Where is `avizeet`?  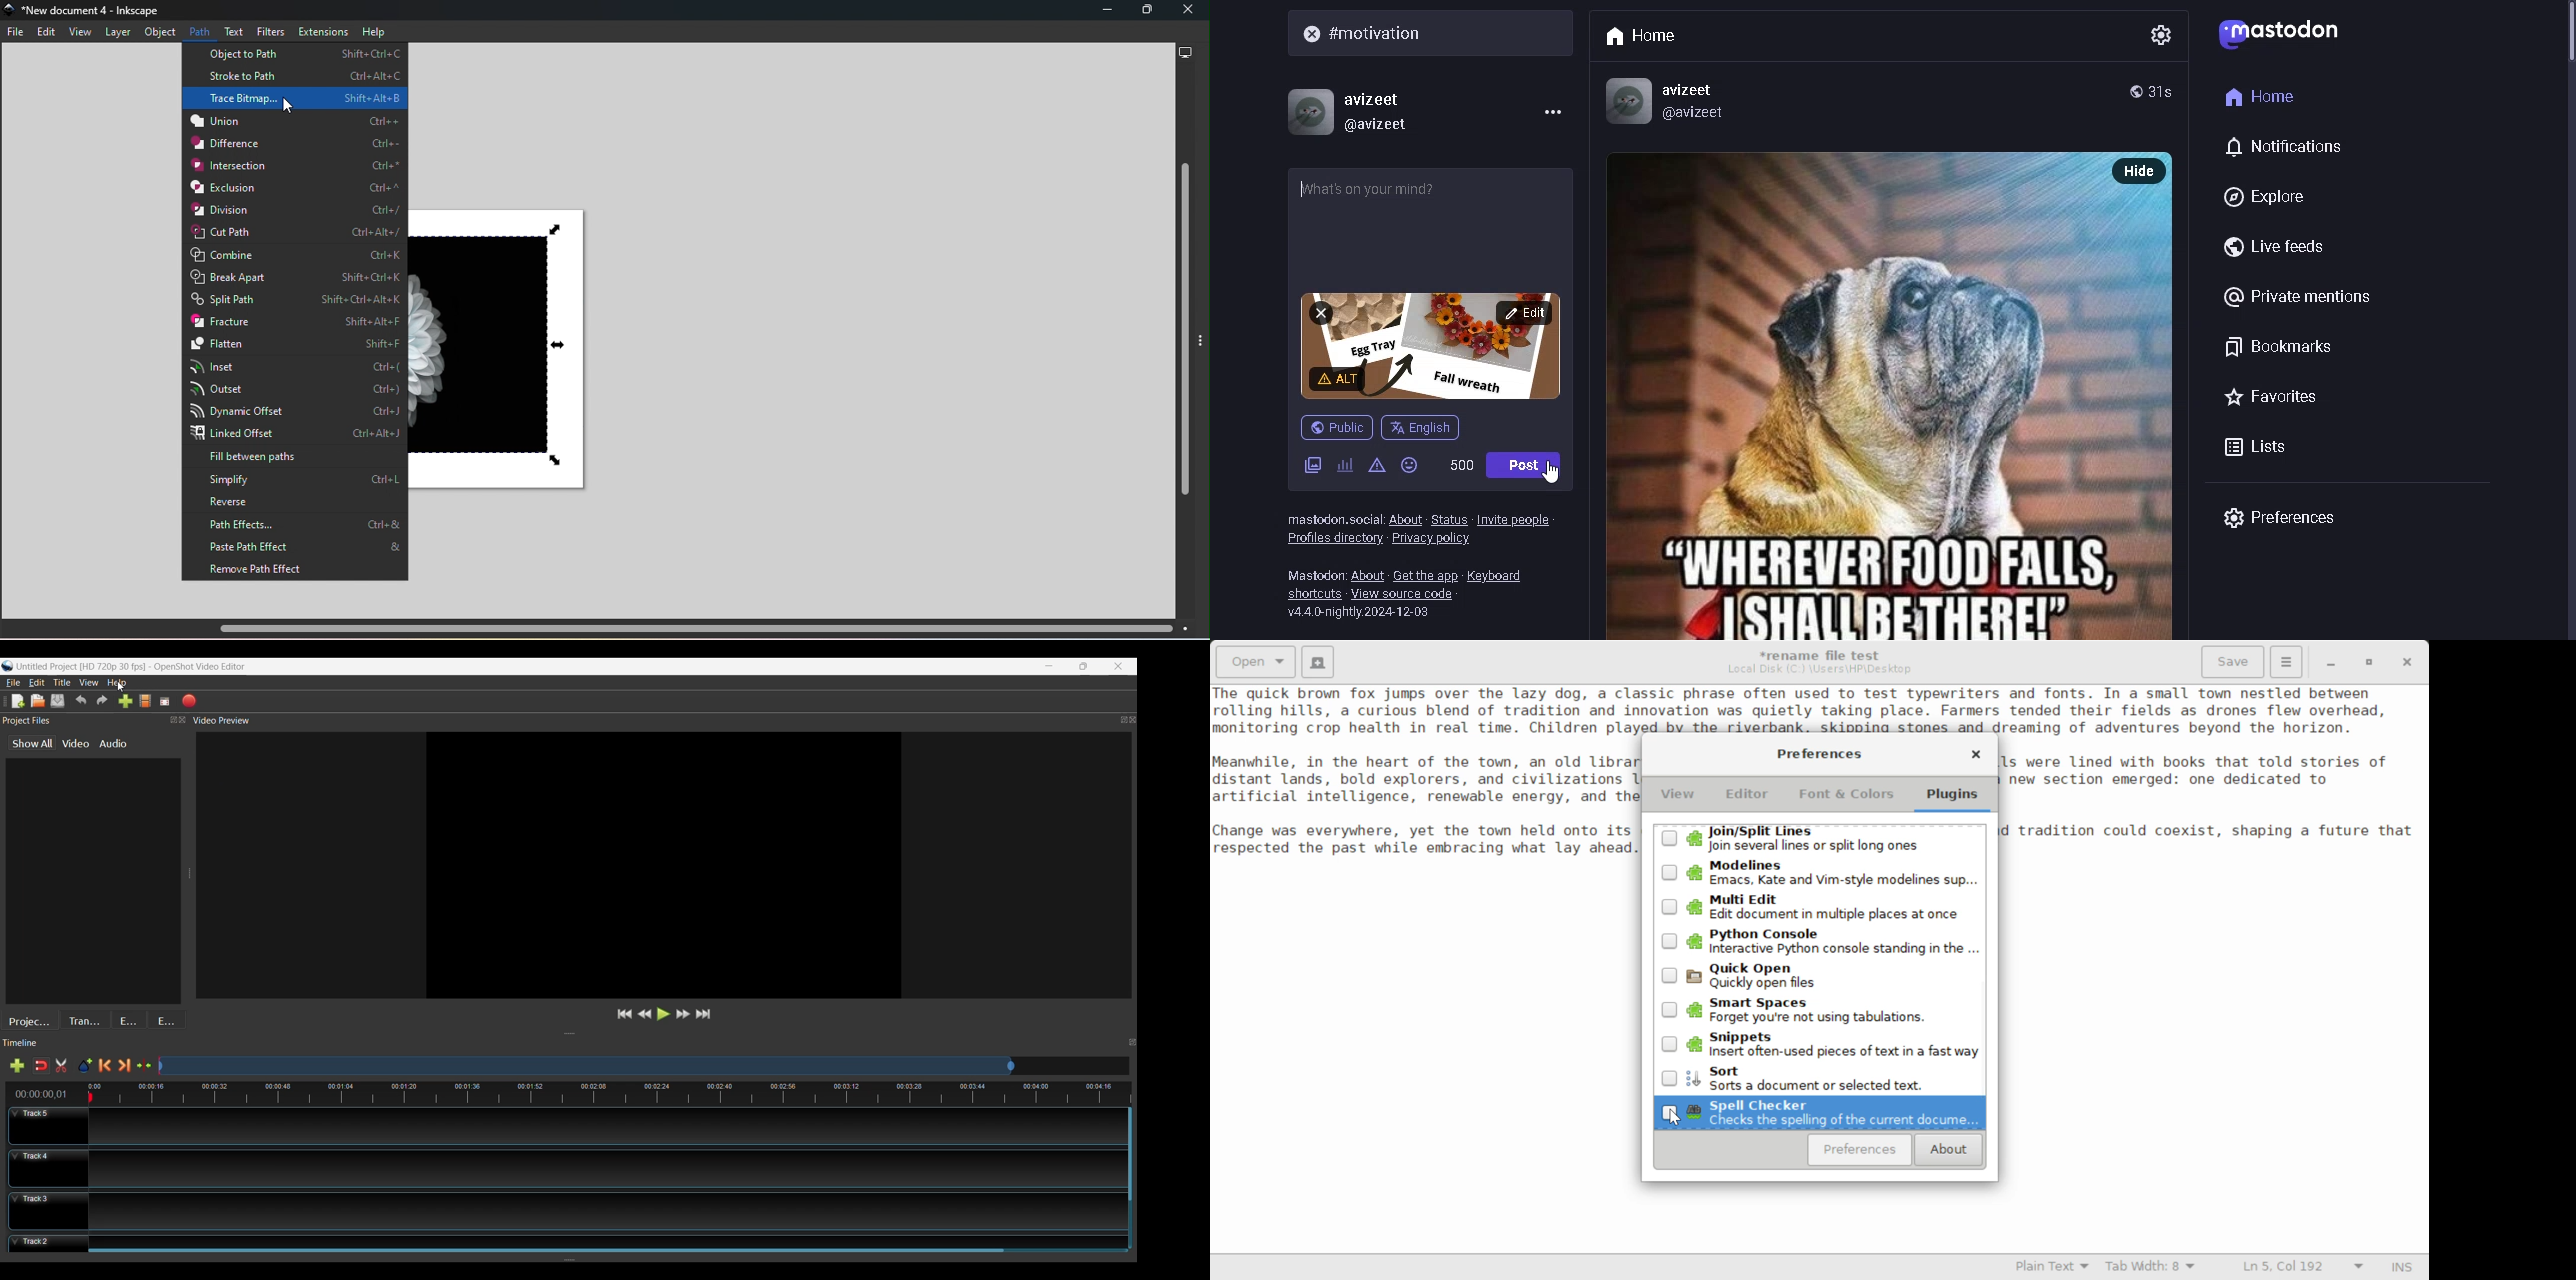 avizeet is located at coordinates (1692, 89).